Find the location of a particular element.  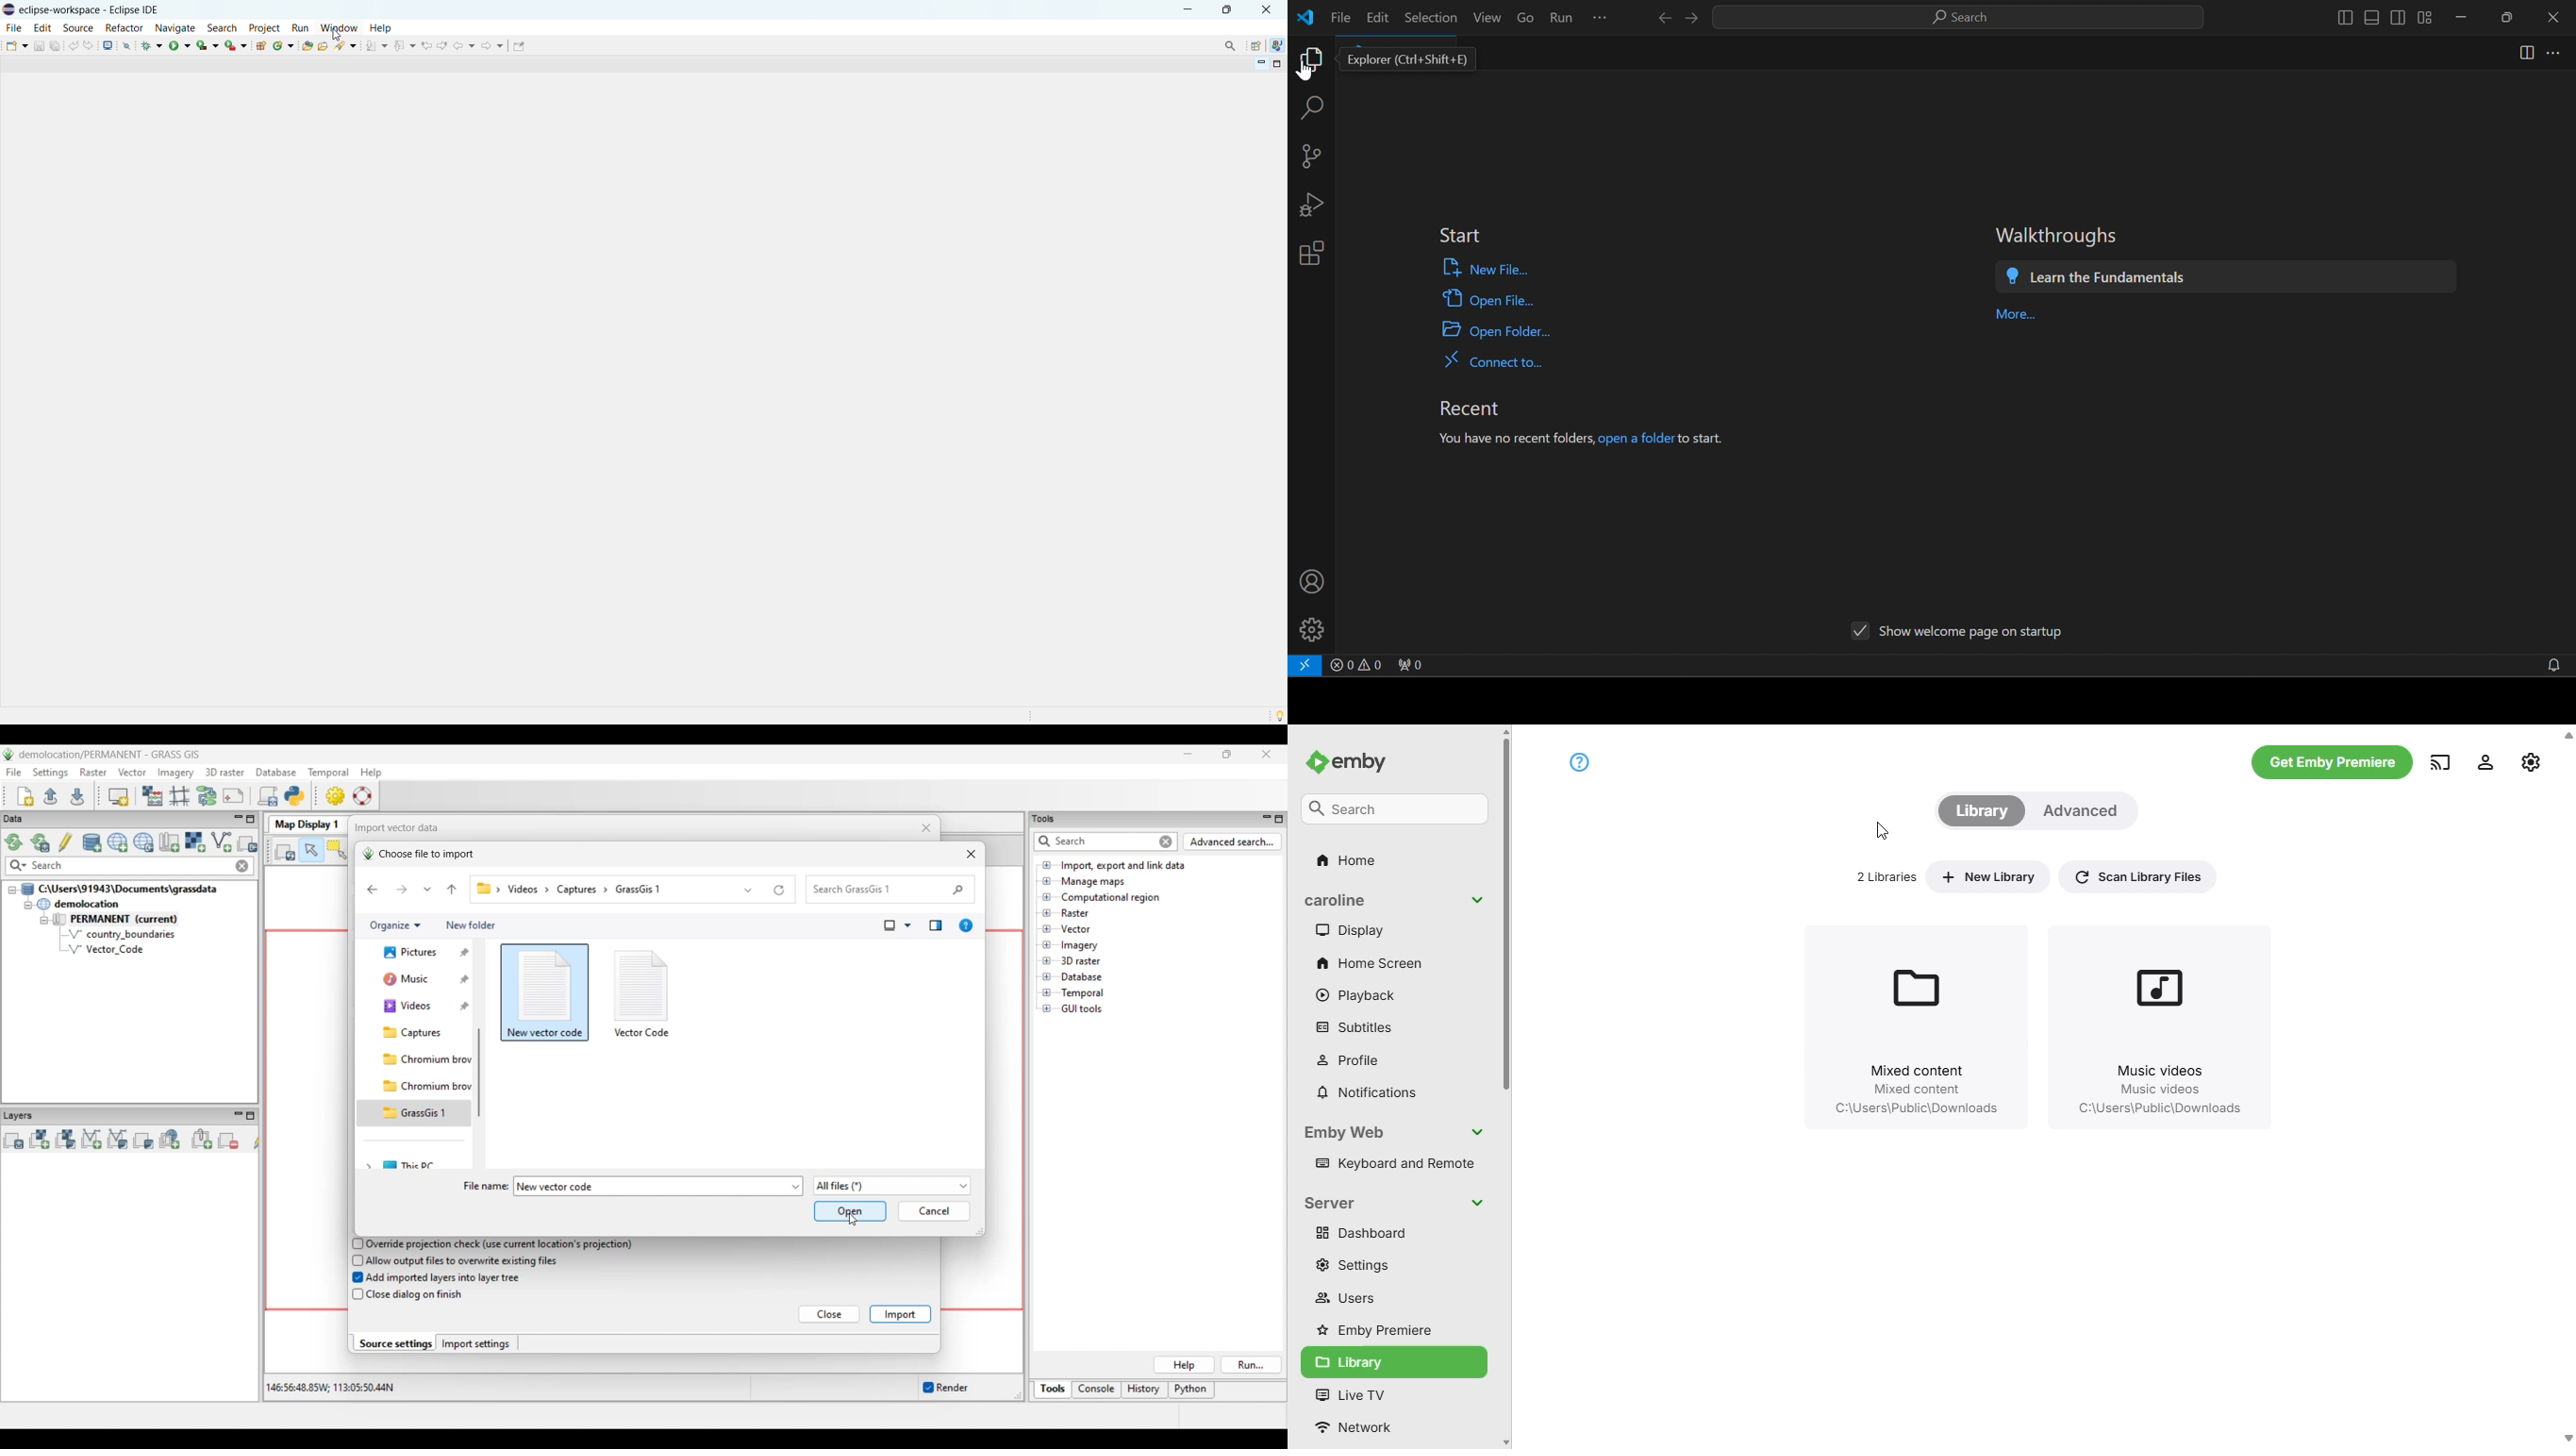

Layers is located at coordinates (21, 1115).